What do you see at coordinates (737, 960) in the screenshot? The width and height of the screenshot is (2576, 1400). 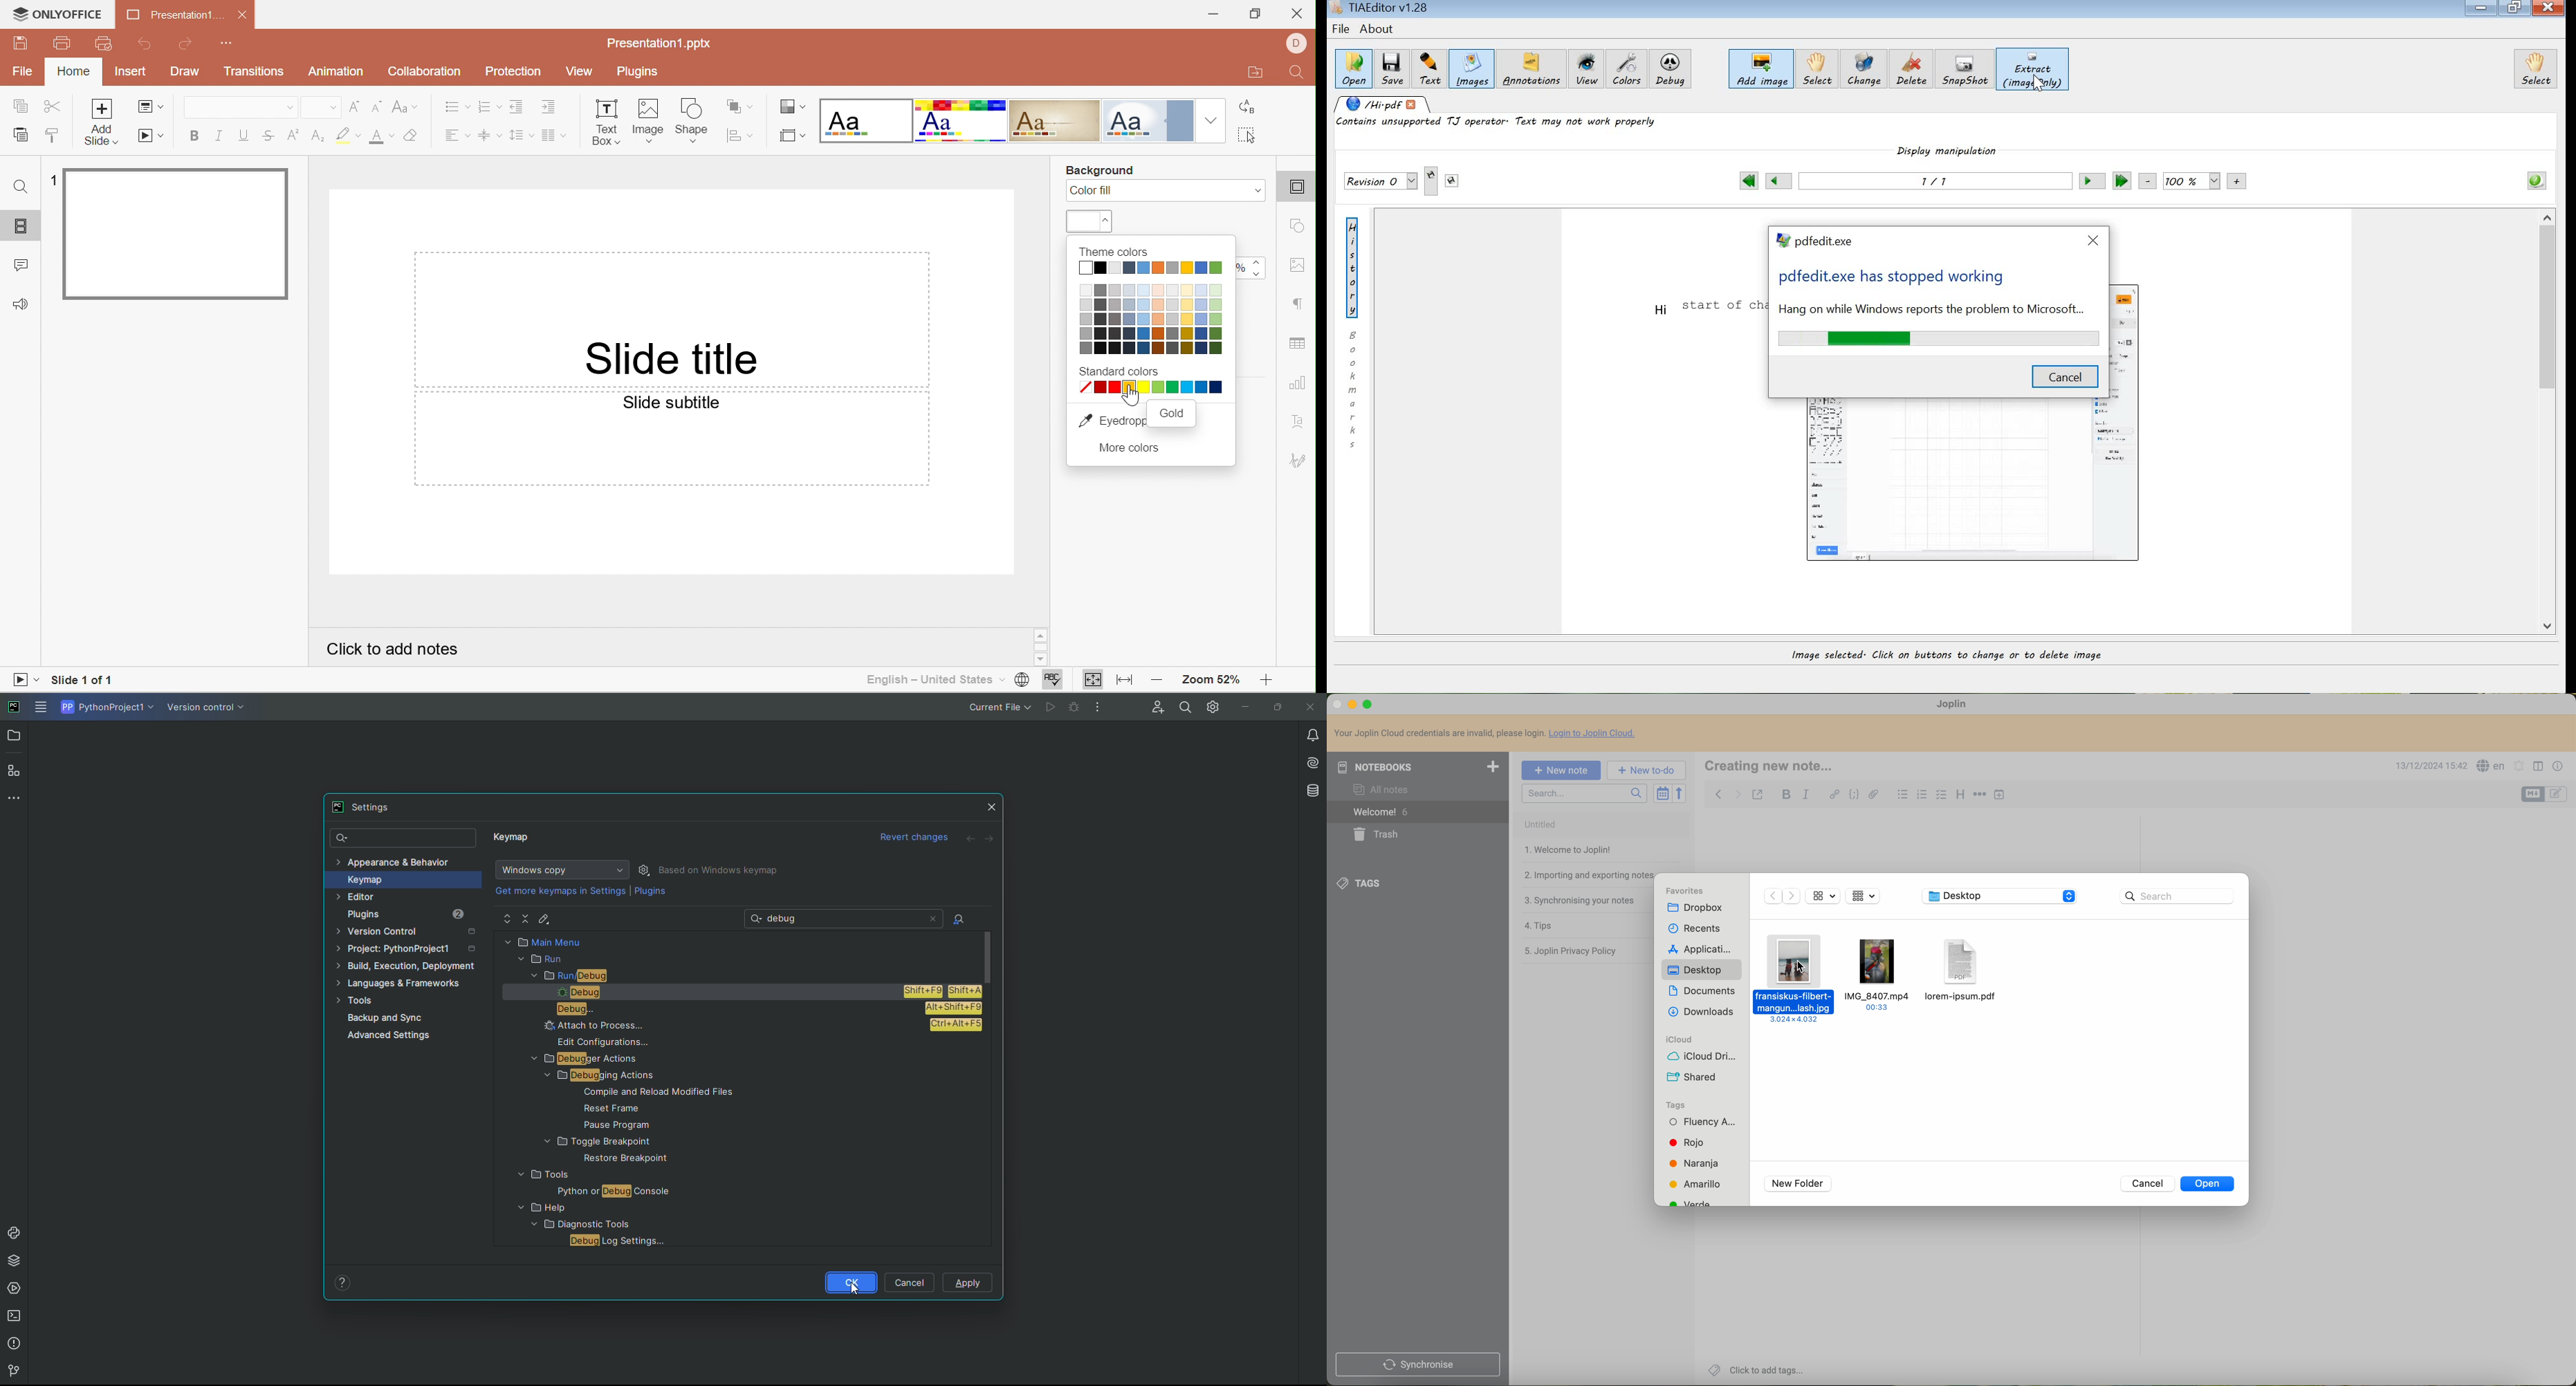 I see `RUN` at bounding box center [737, 960].